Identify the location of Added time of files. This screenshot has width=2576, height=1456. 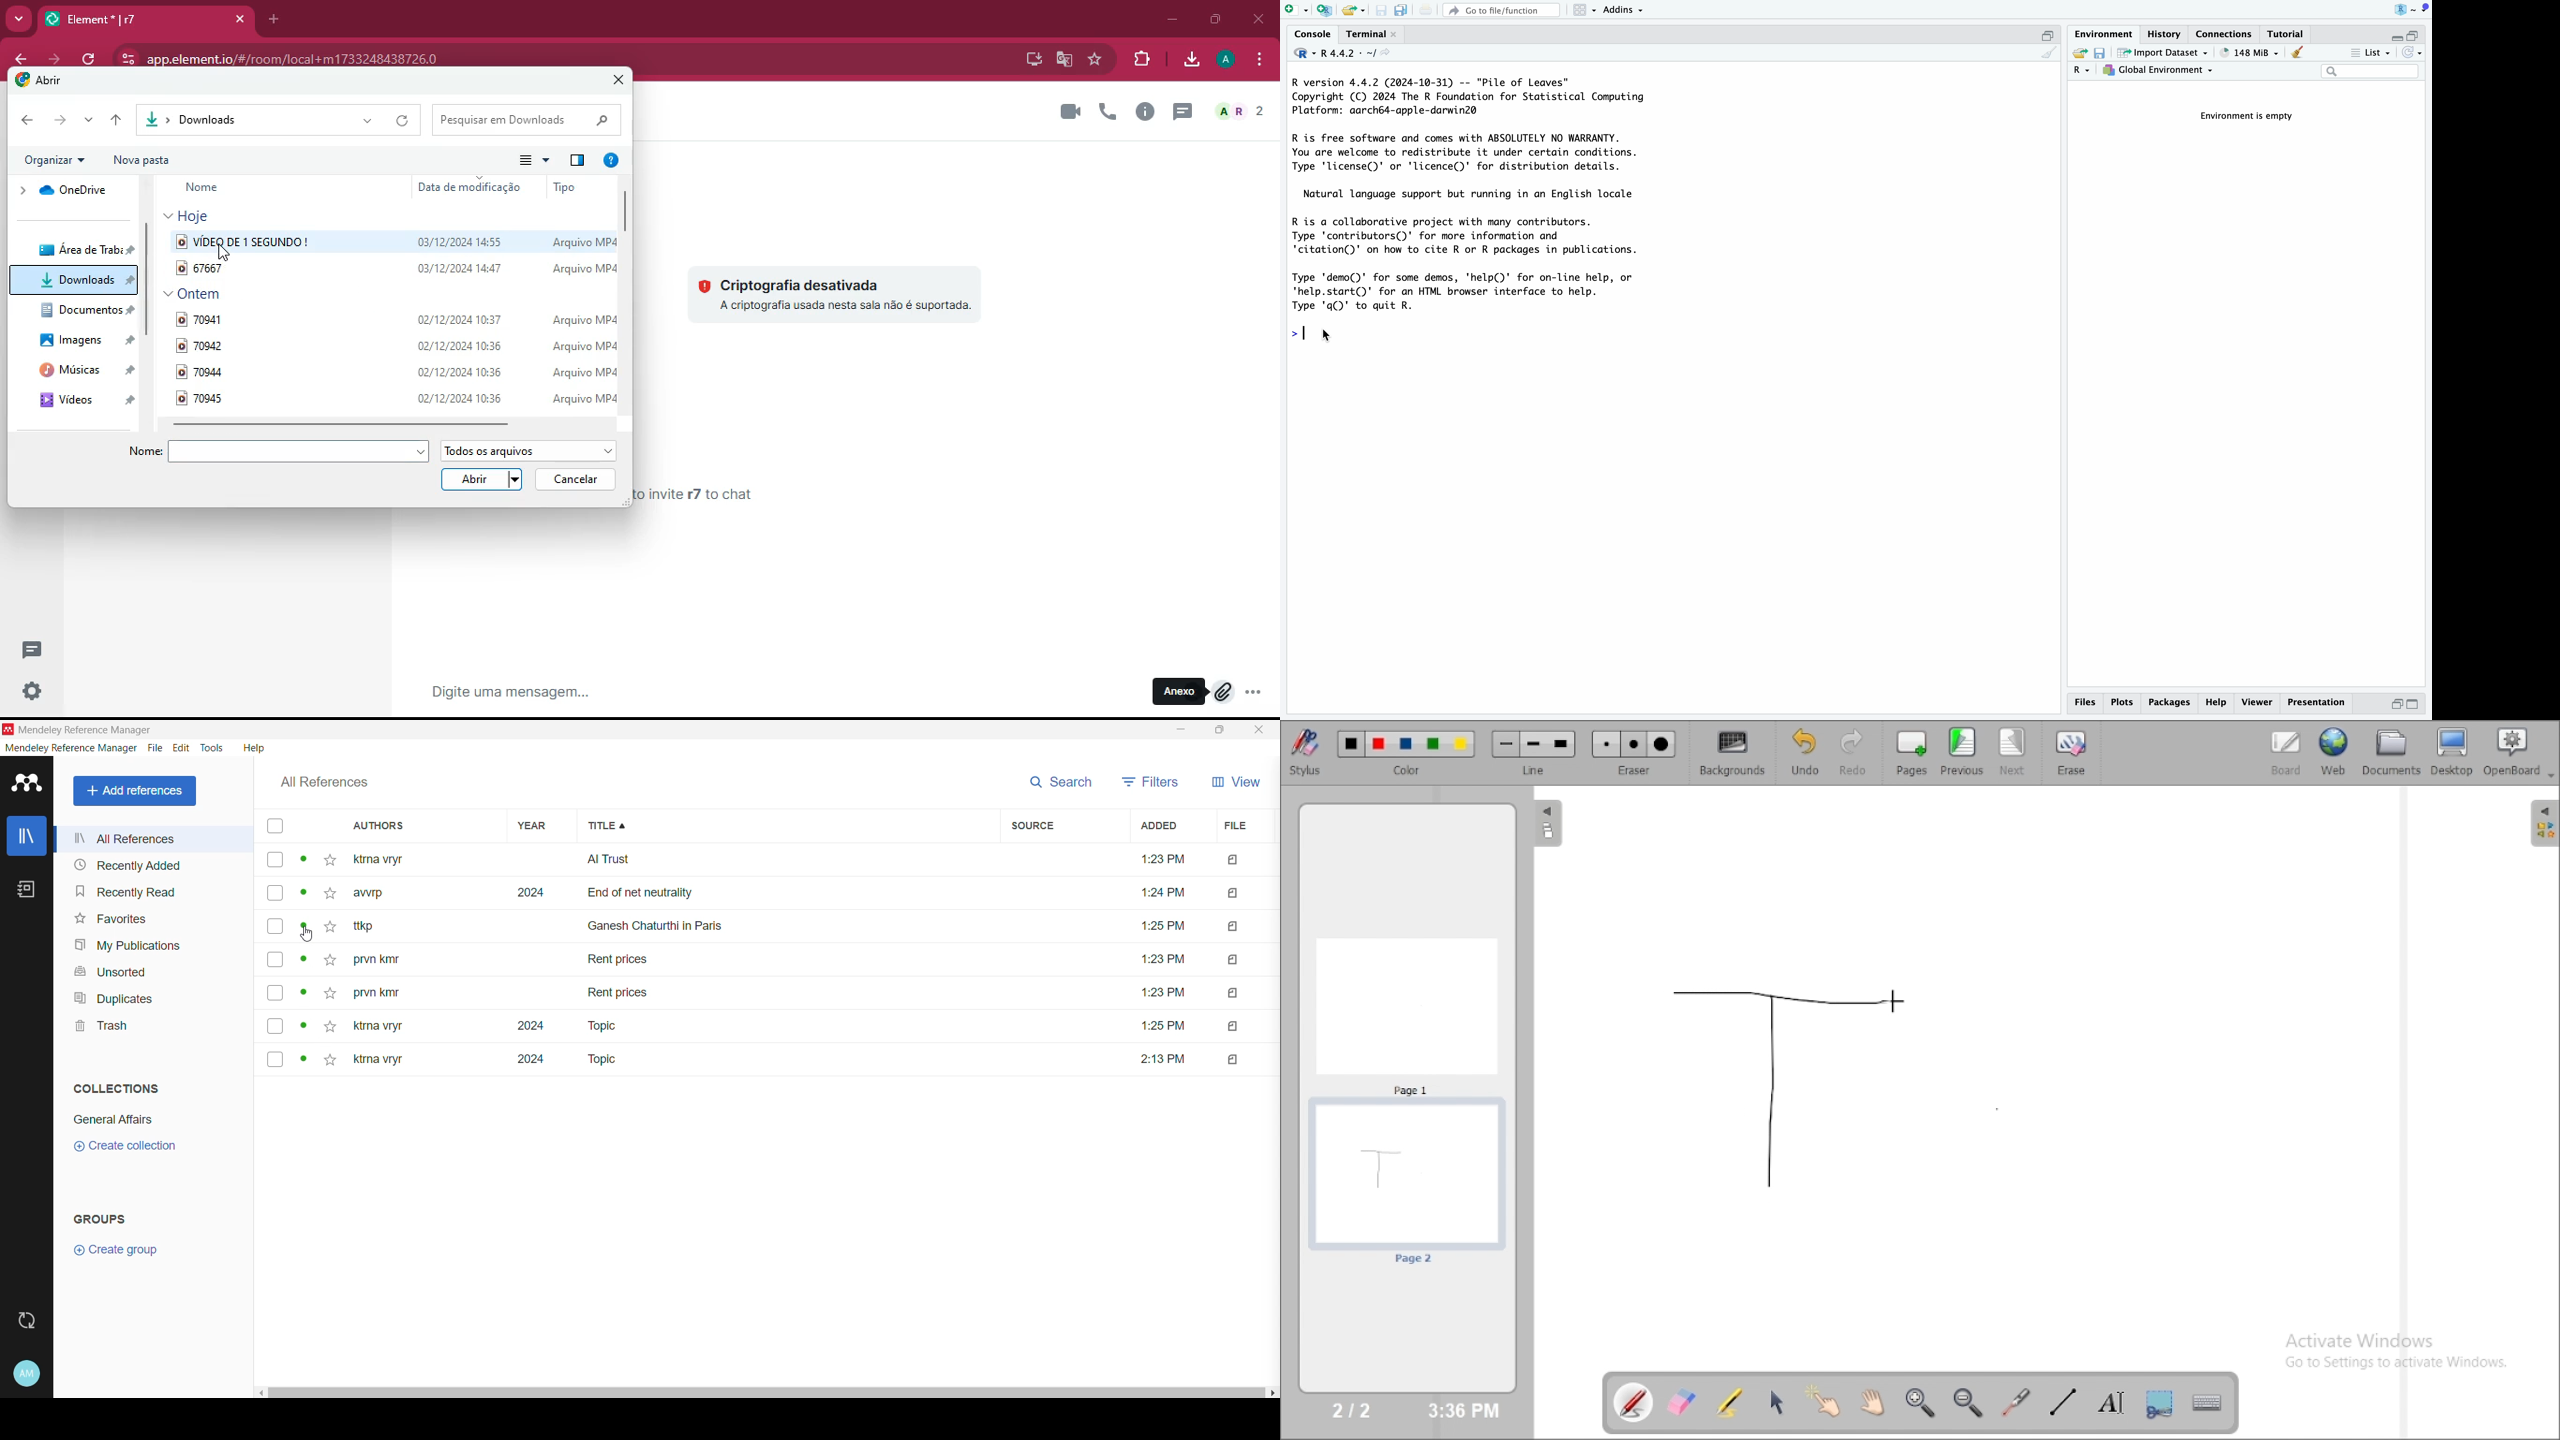
(1174, 958).